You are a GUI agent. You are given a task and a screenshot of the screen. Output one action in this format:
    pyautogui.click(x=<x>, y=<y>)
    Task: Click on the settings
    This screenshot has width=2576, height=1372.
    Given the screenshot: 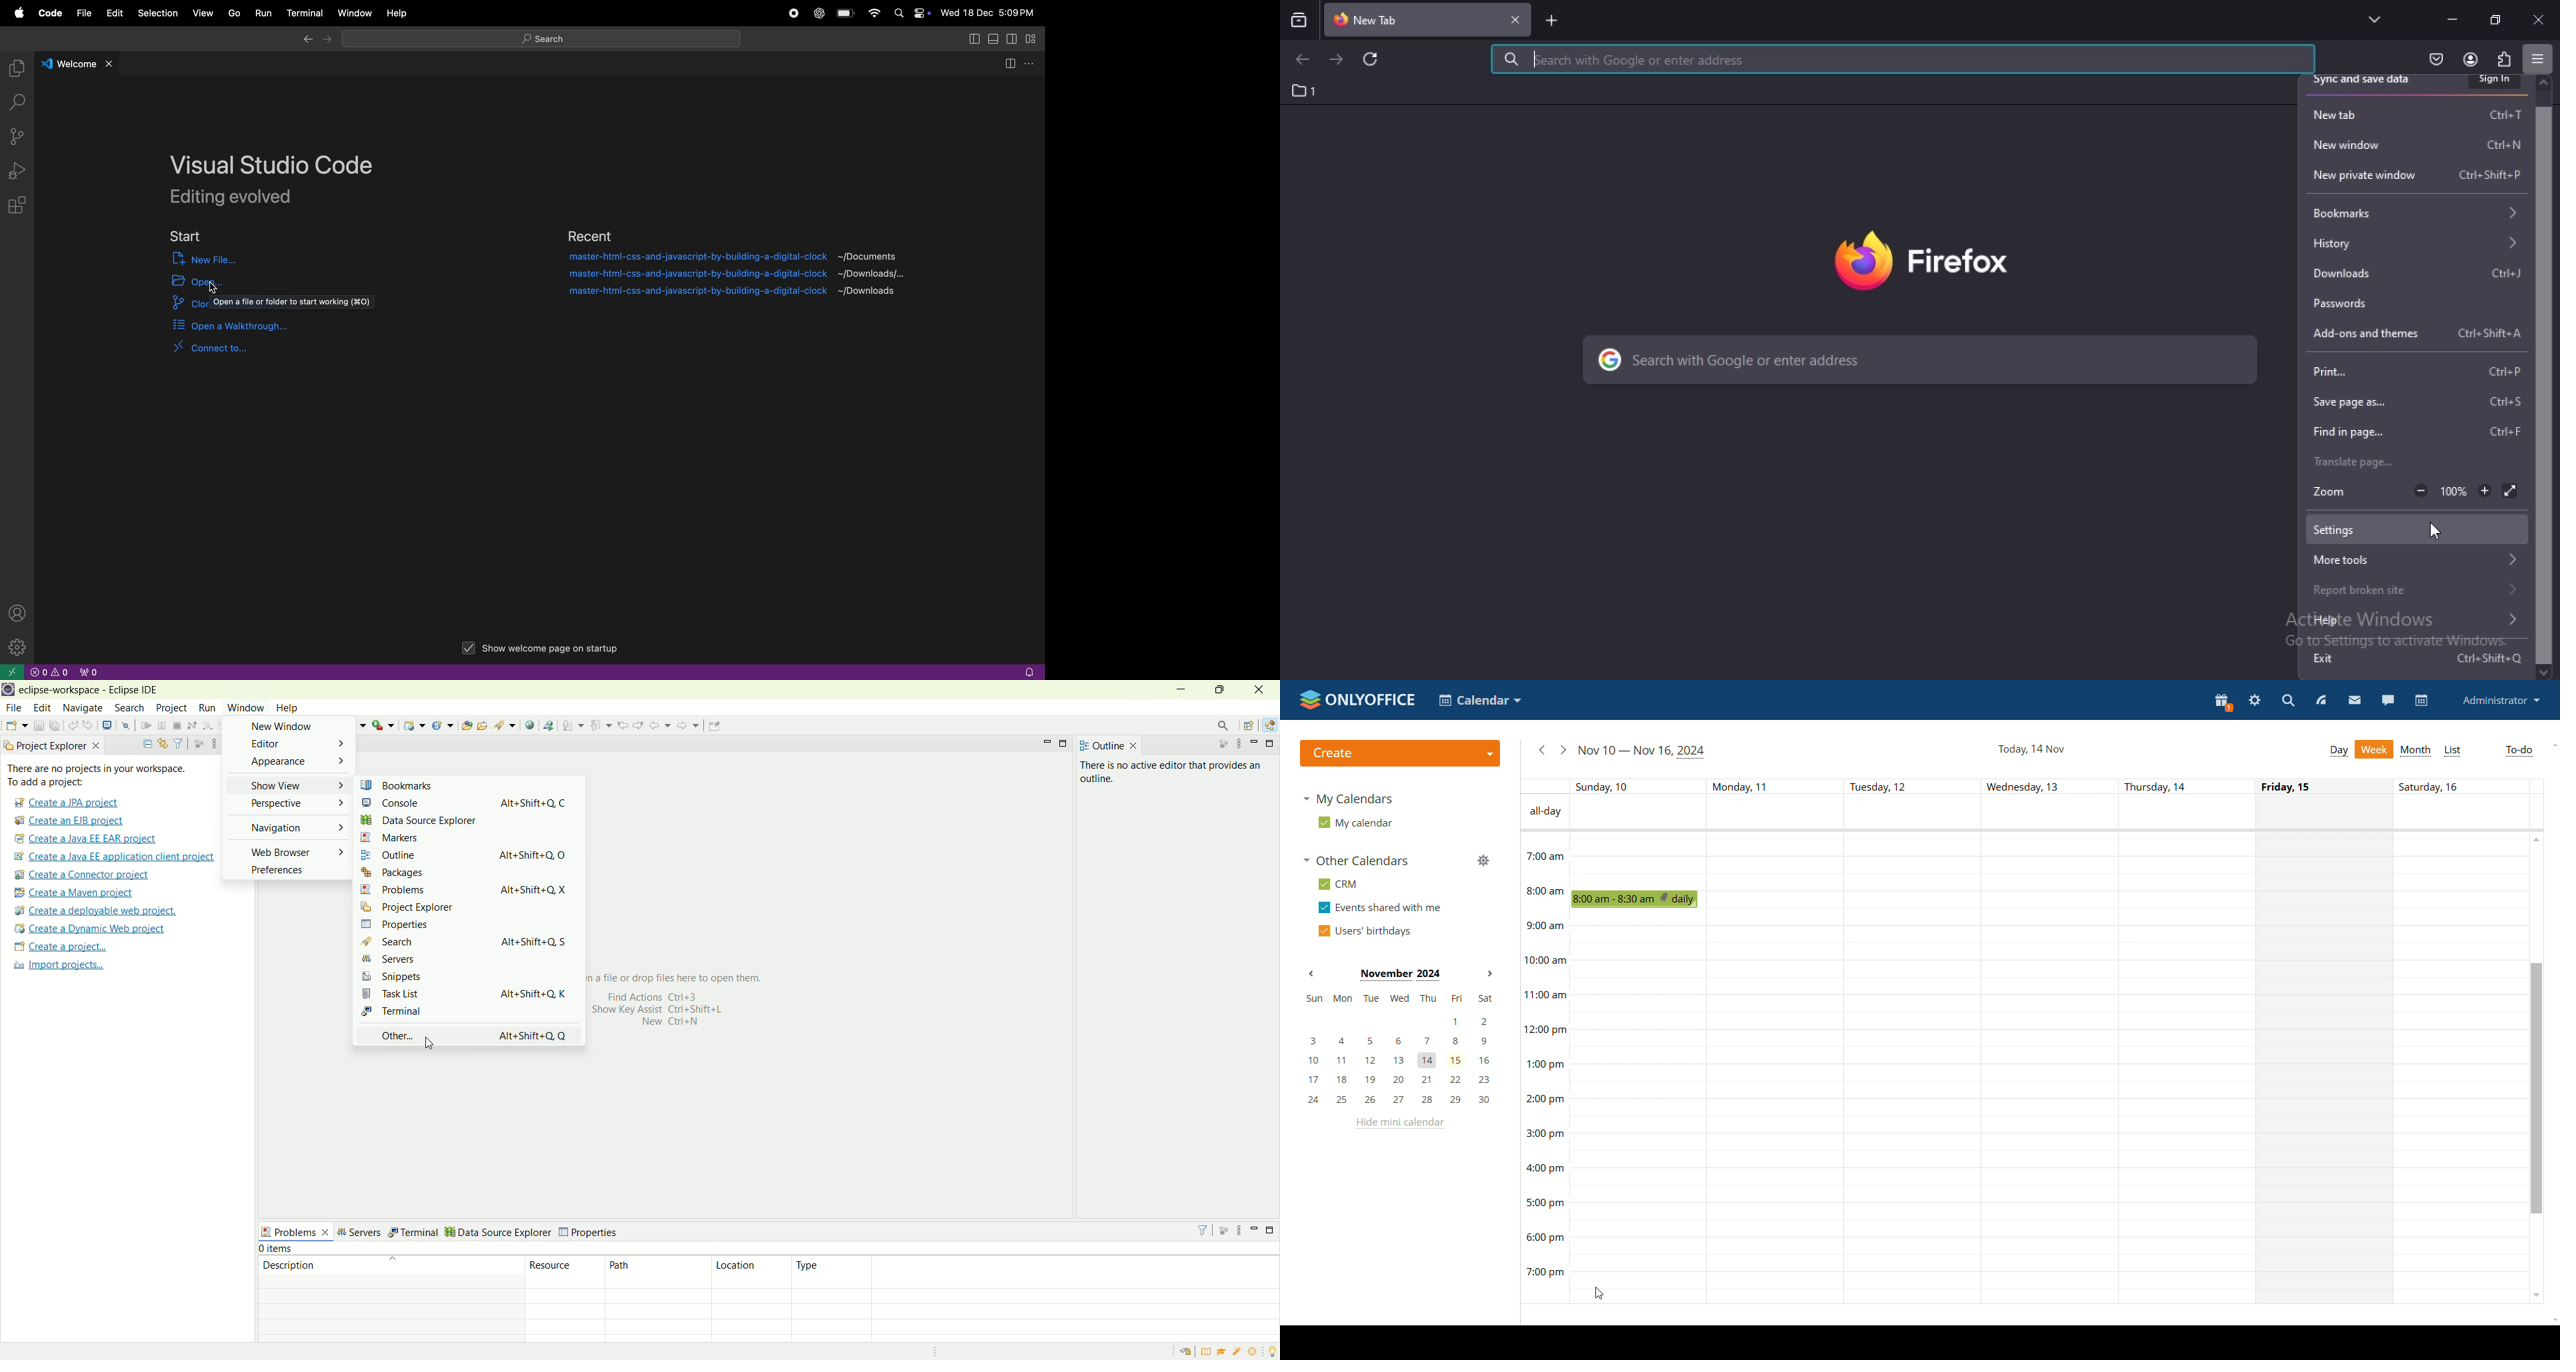 What is the action you would take?
    pyautogui.click(x=2255, y=701)
    